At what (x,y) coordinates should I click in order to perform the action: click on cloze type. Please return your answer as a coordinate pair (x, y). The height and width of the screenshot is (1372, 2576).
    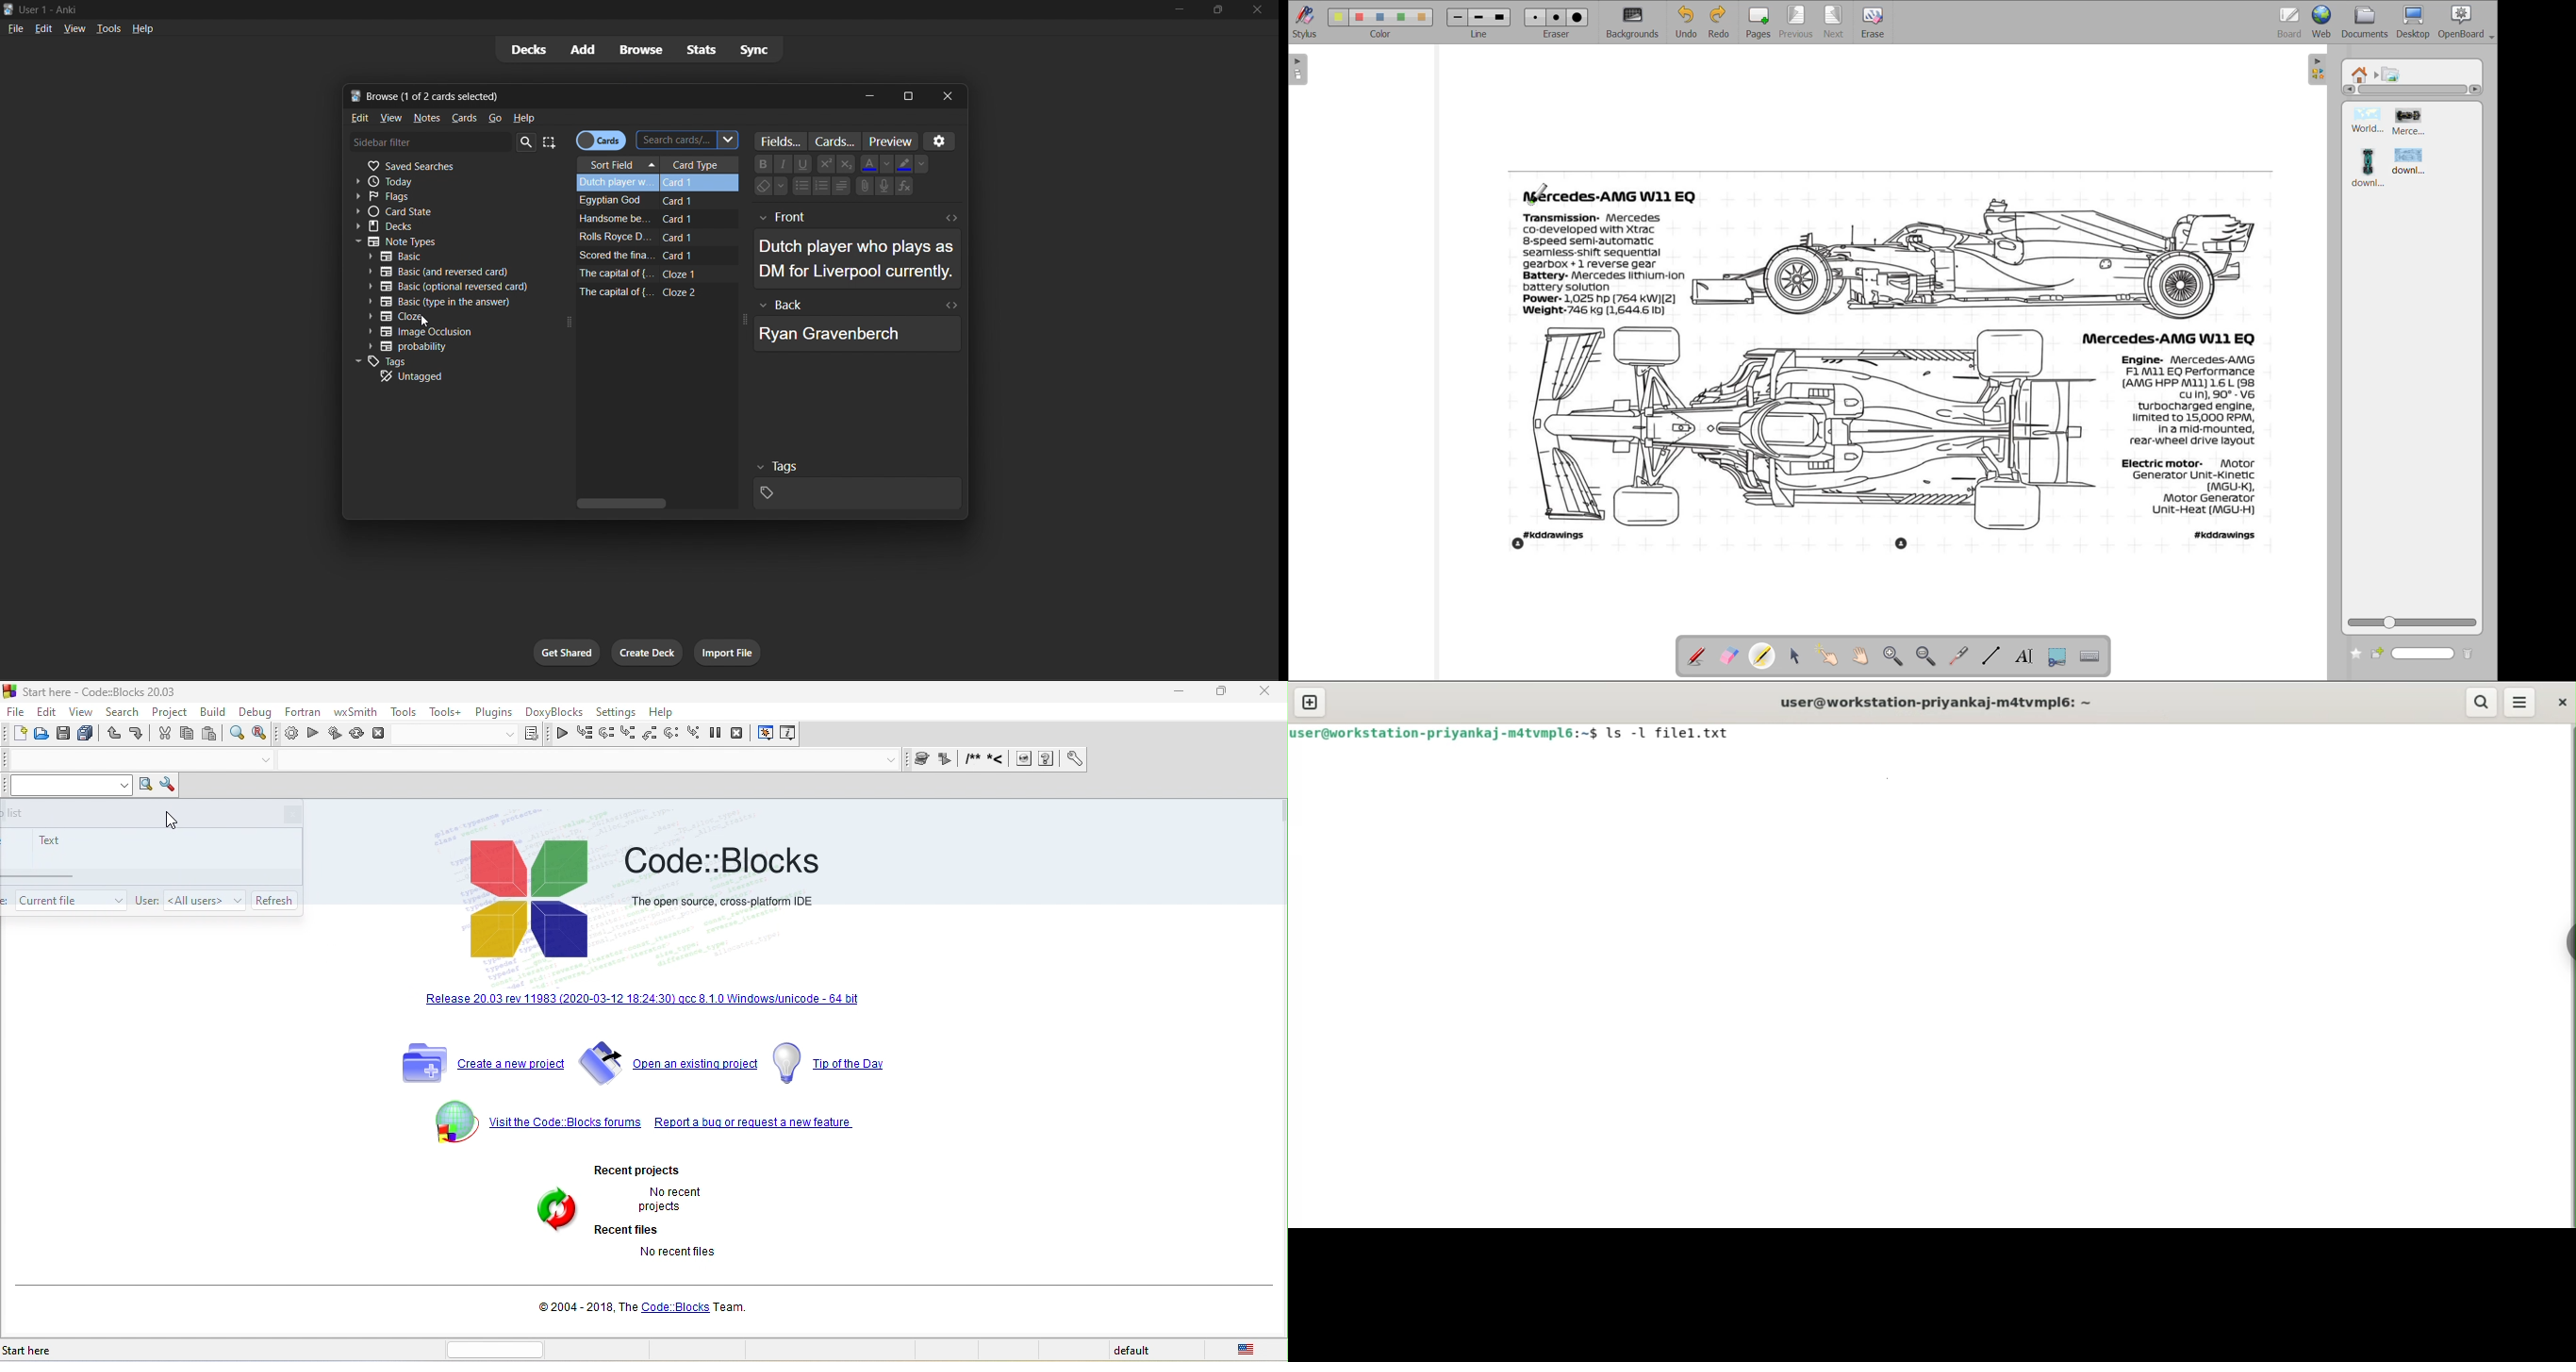
    Looking at the image, I should click on (440, 317).